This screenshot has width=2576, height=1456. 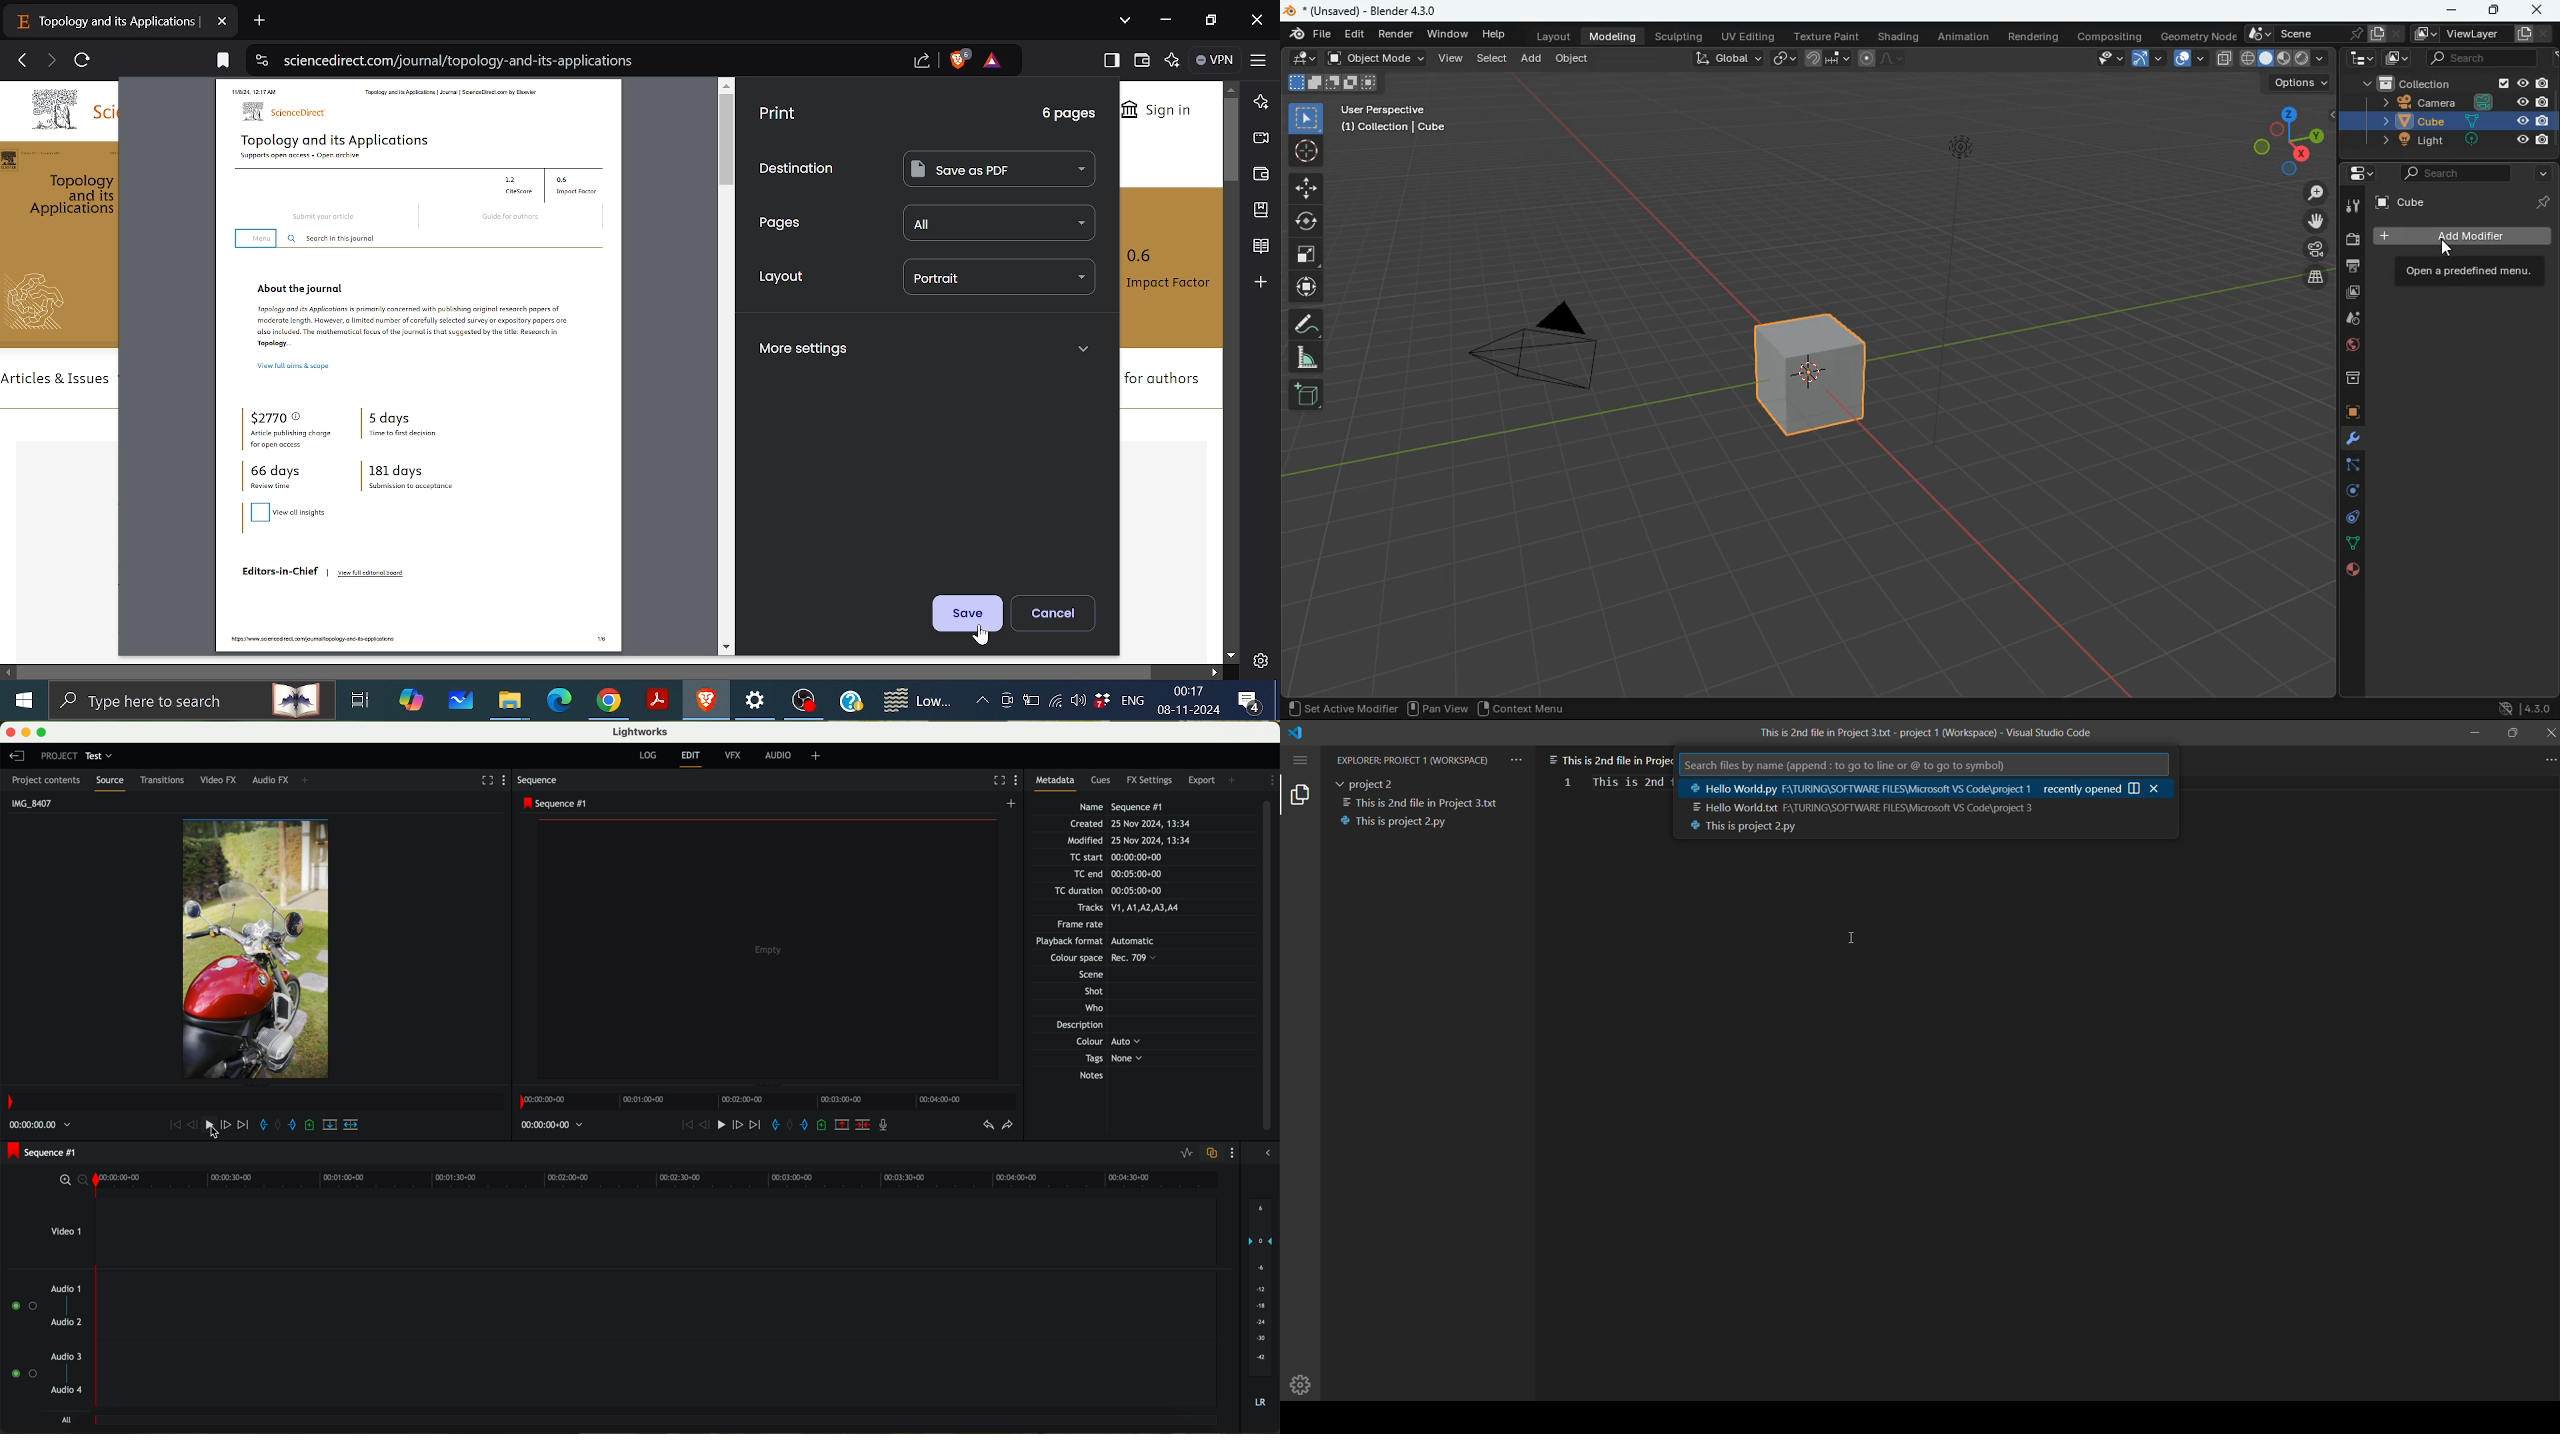 What do you see at coordinates (1545, 350) in the screenshot?
I see `camera` at bounding box center [1545, 350].